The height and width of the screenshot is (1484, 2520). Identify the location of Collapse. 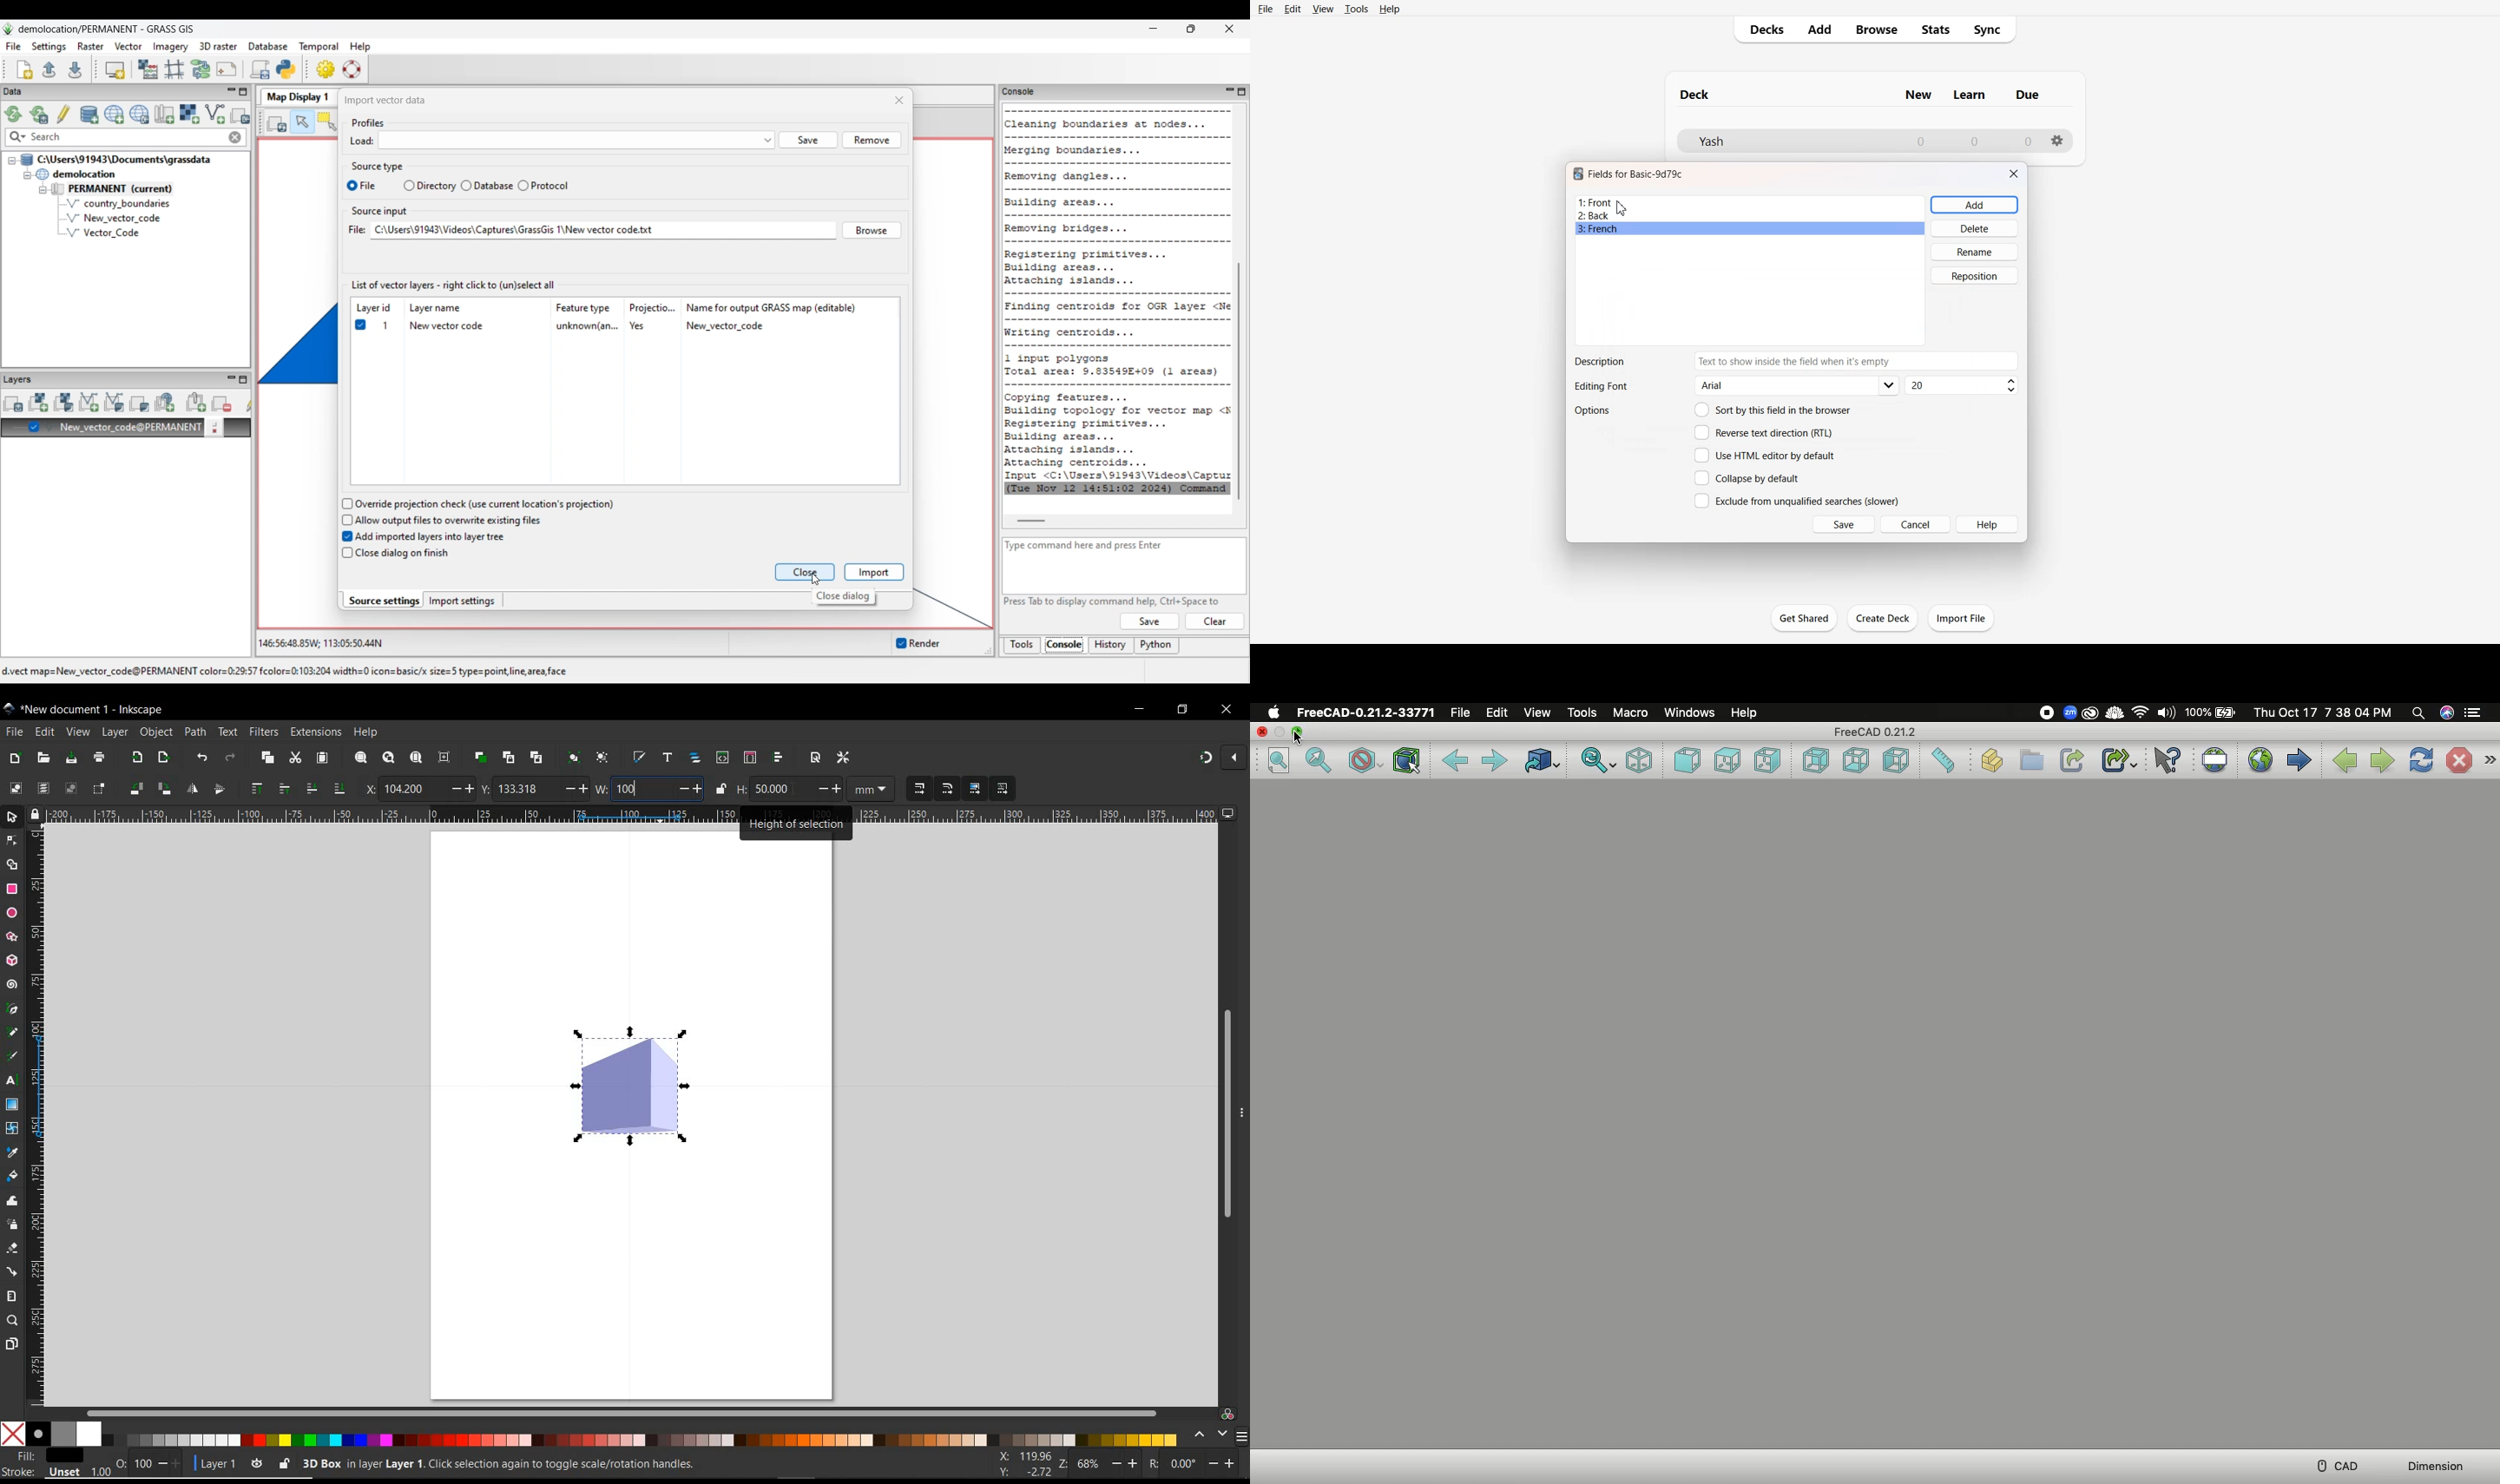
(1299, 732).